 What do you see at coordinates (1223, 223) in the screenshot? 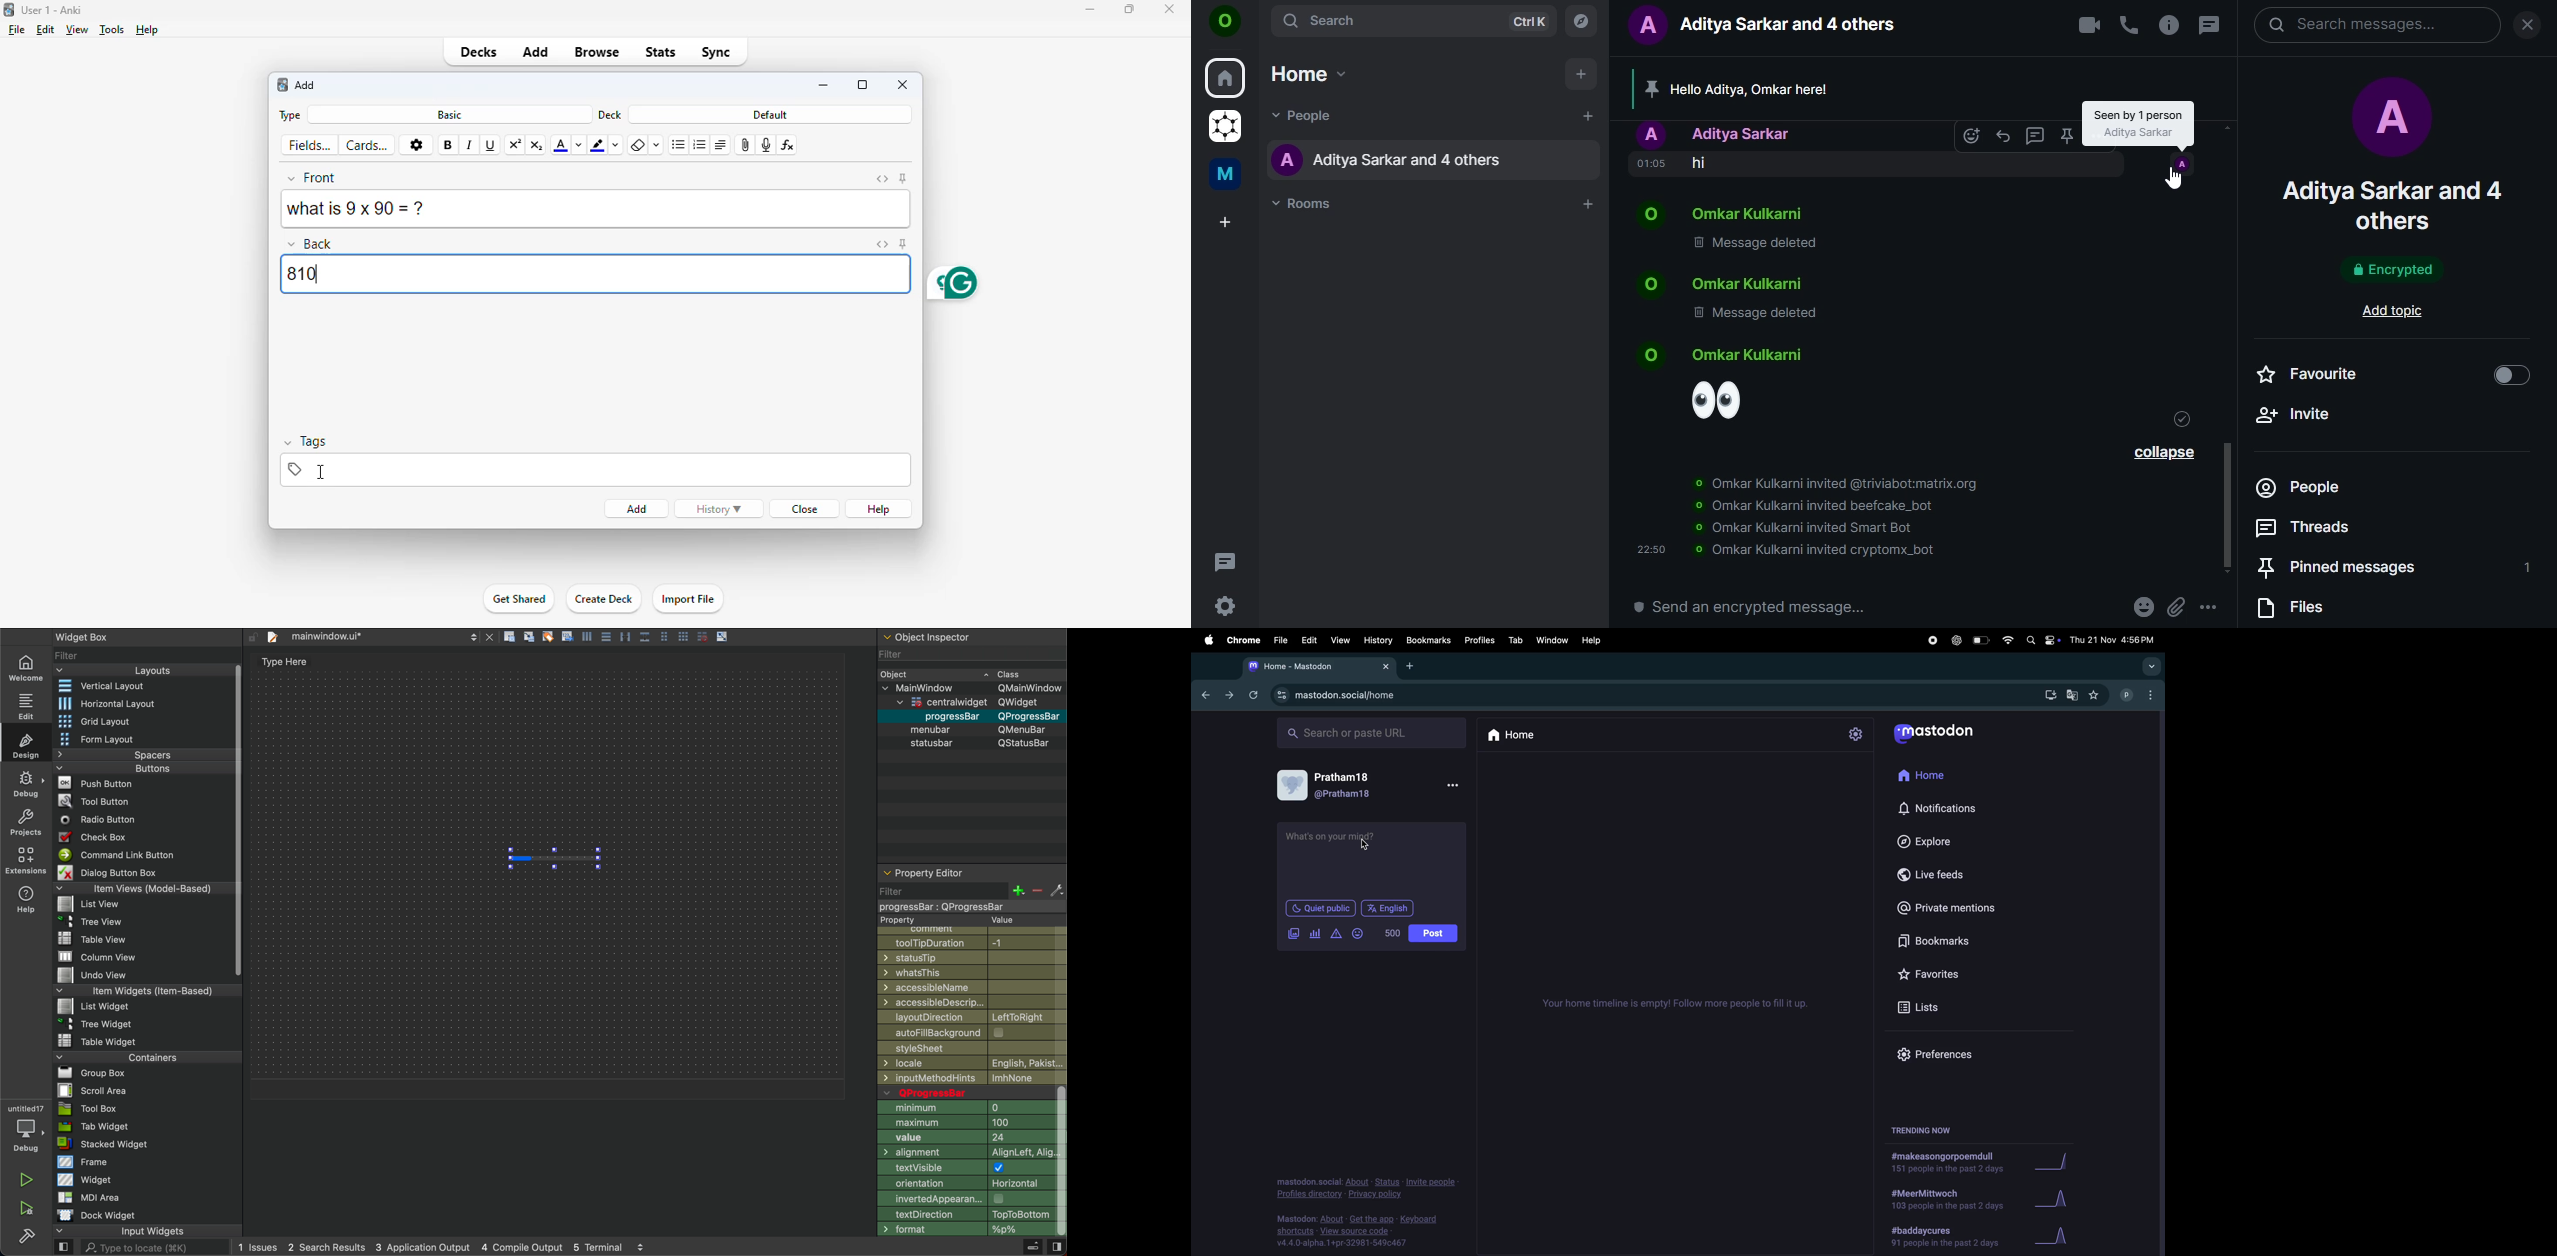
I see `create a space` at bounding box center [1223, 223].